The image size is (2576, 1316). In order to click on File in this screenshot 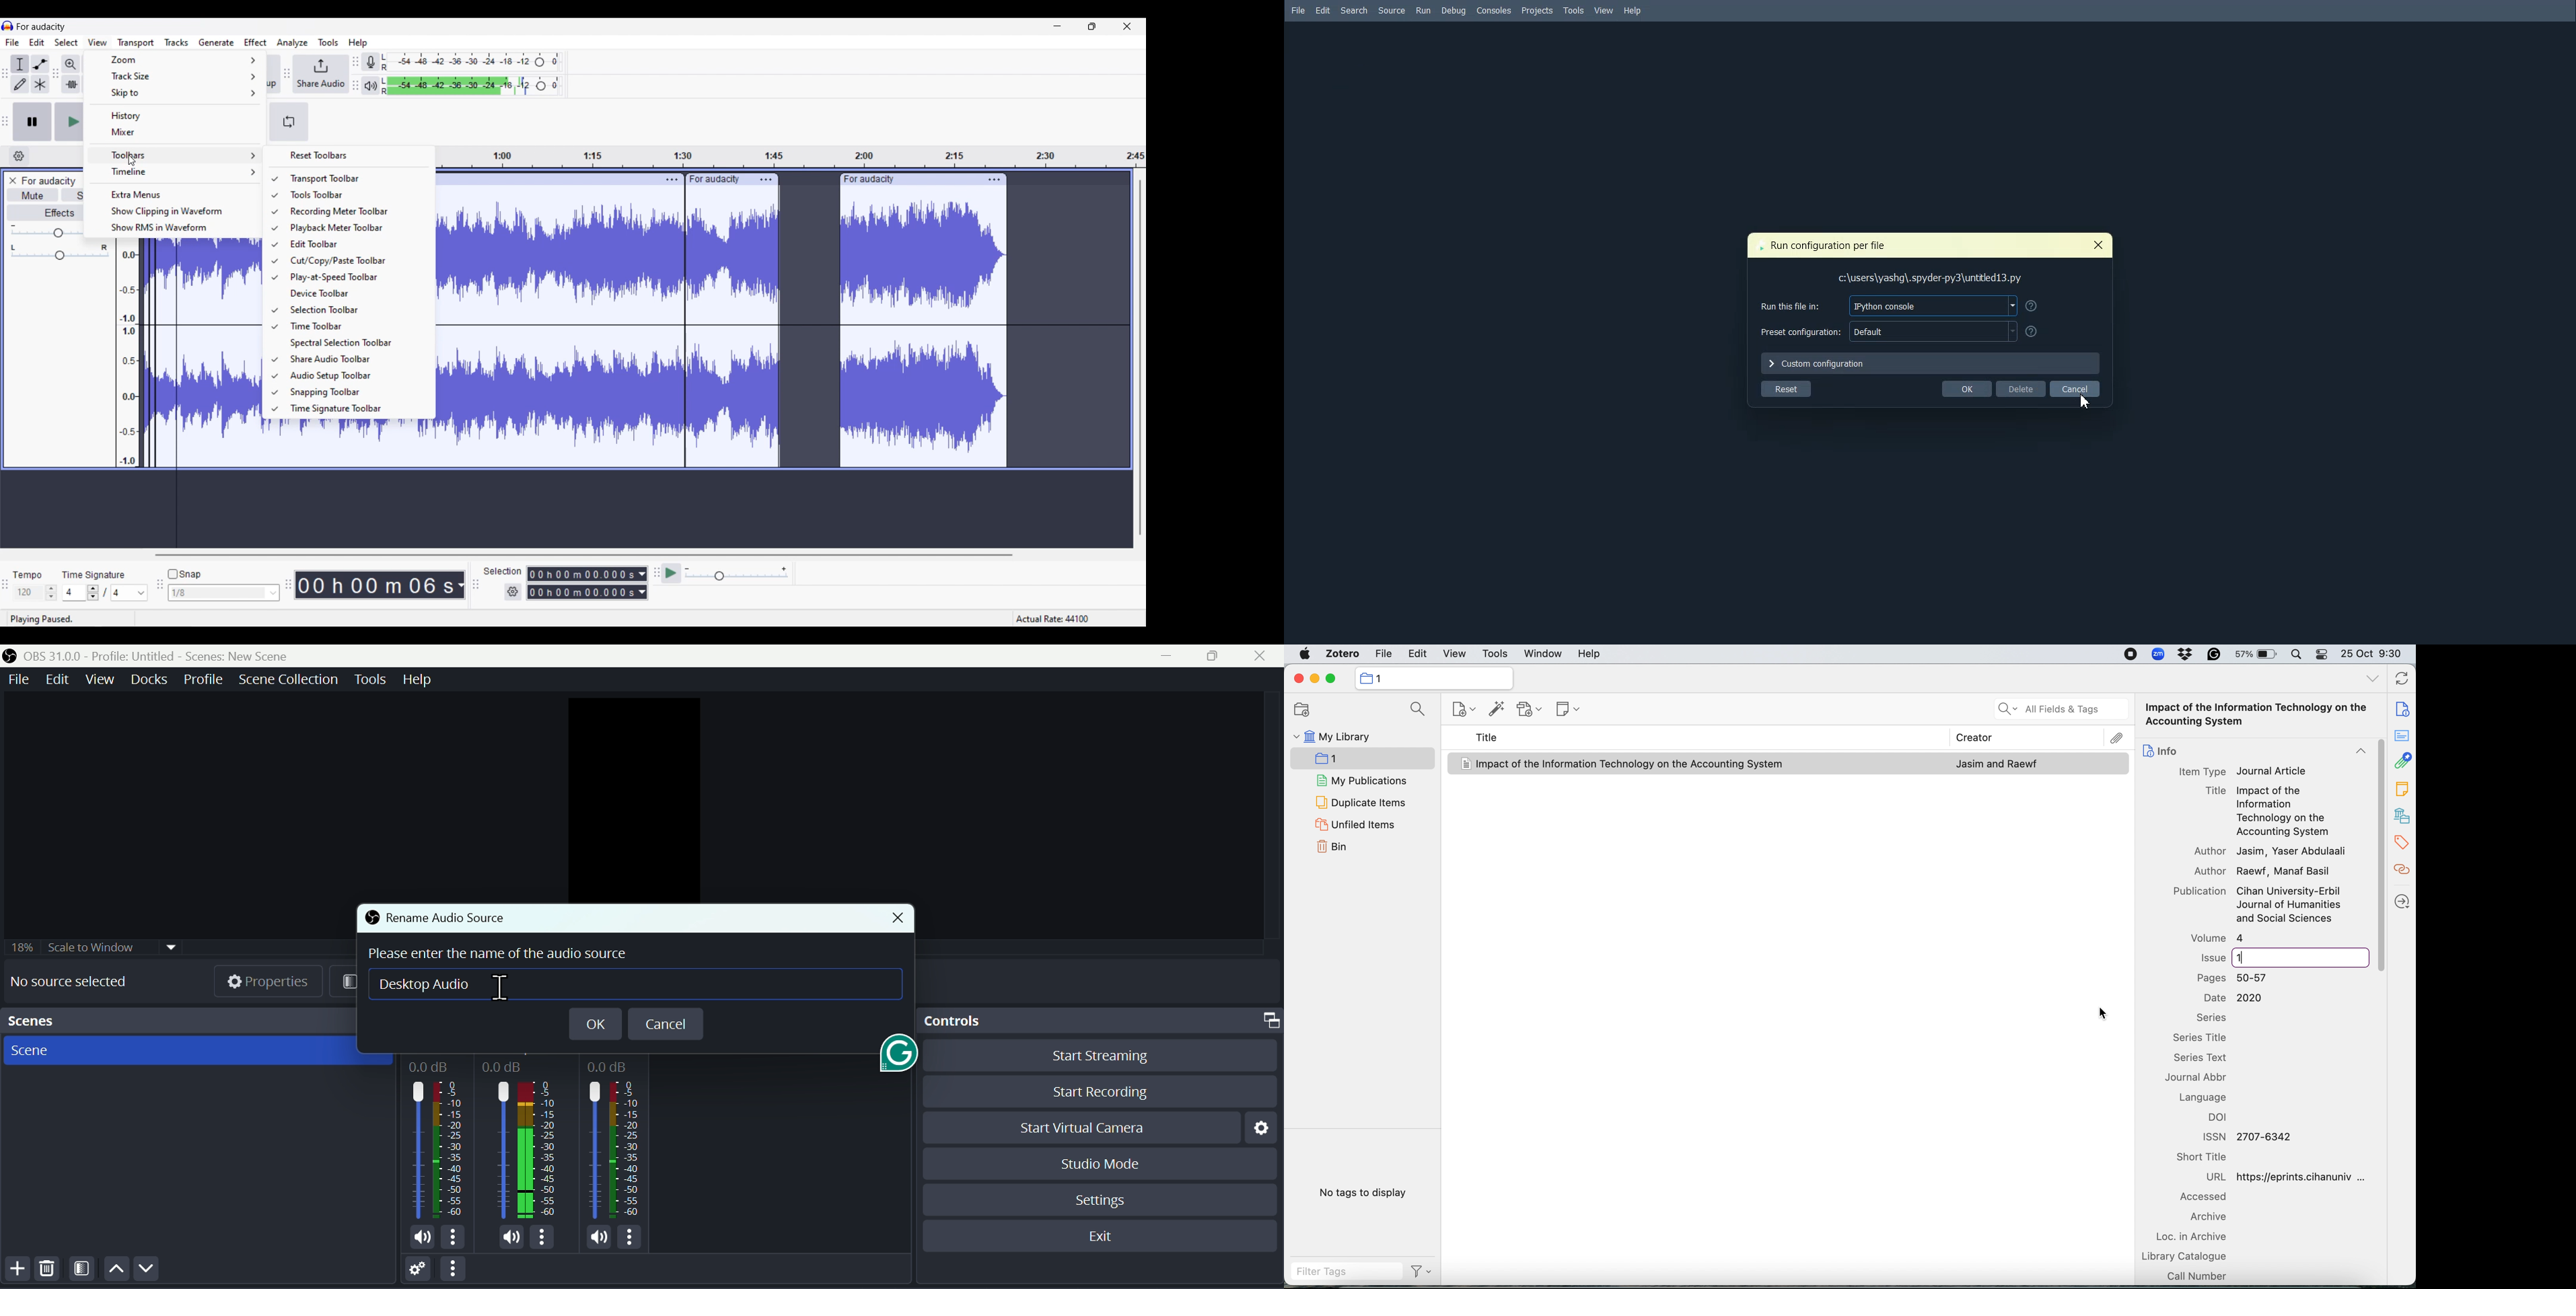, I will do `click(1298, 9)`.